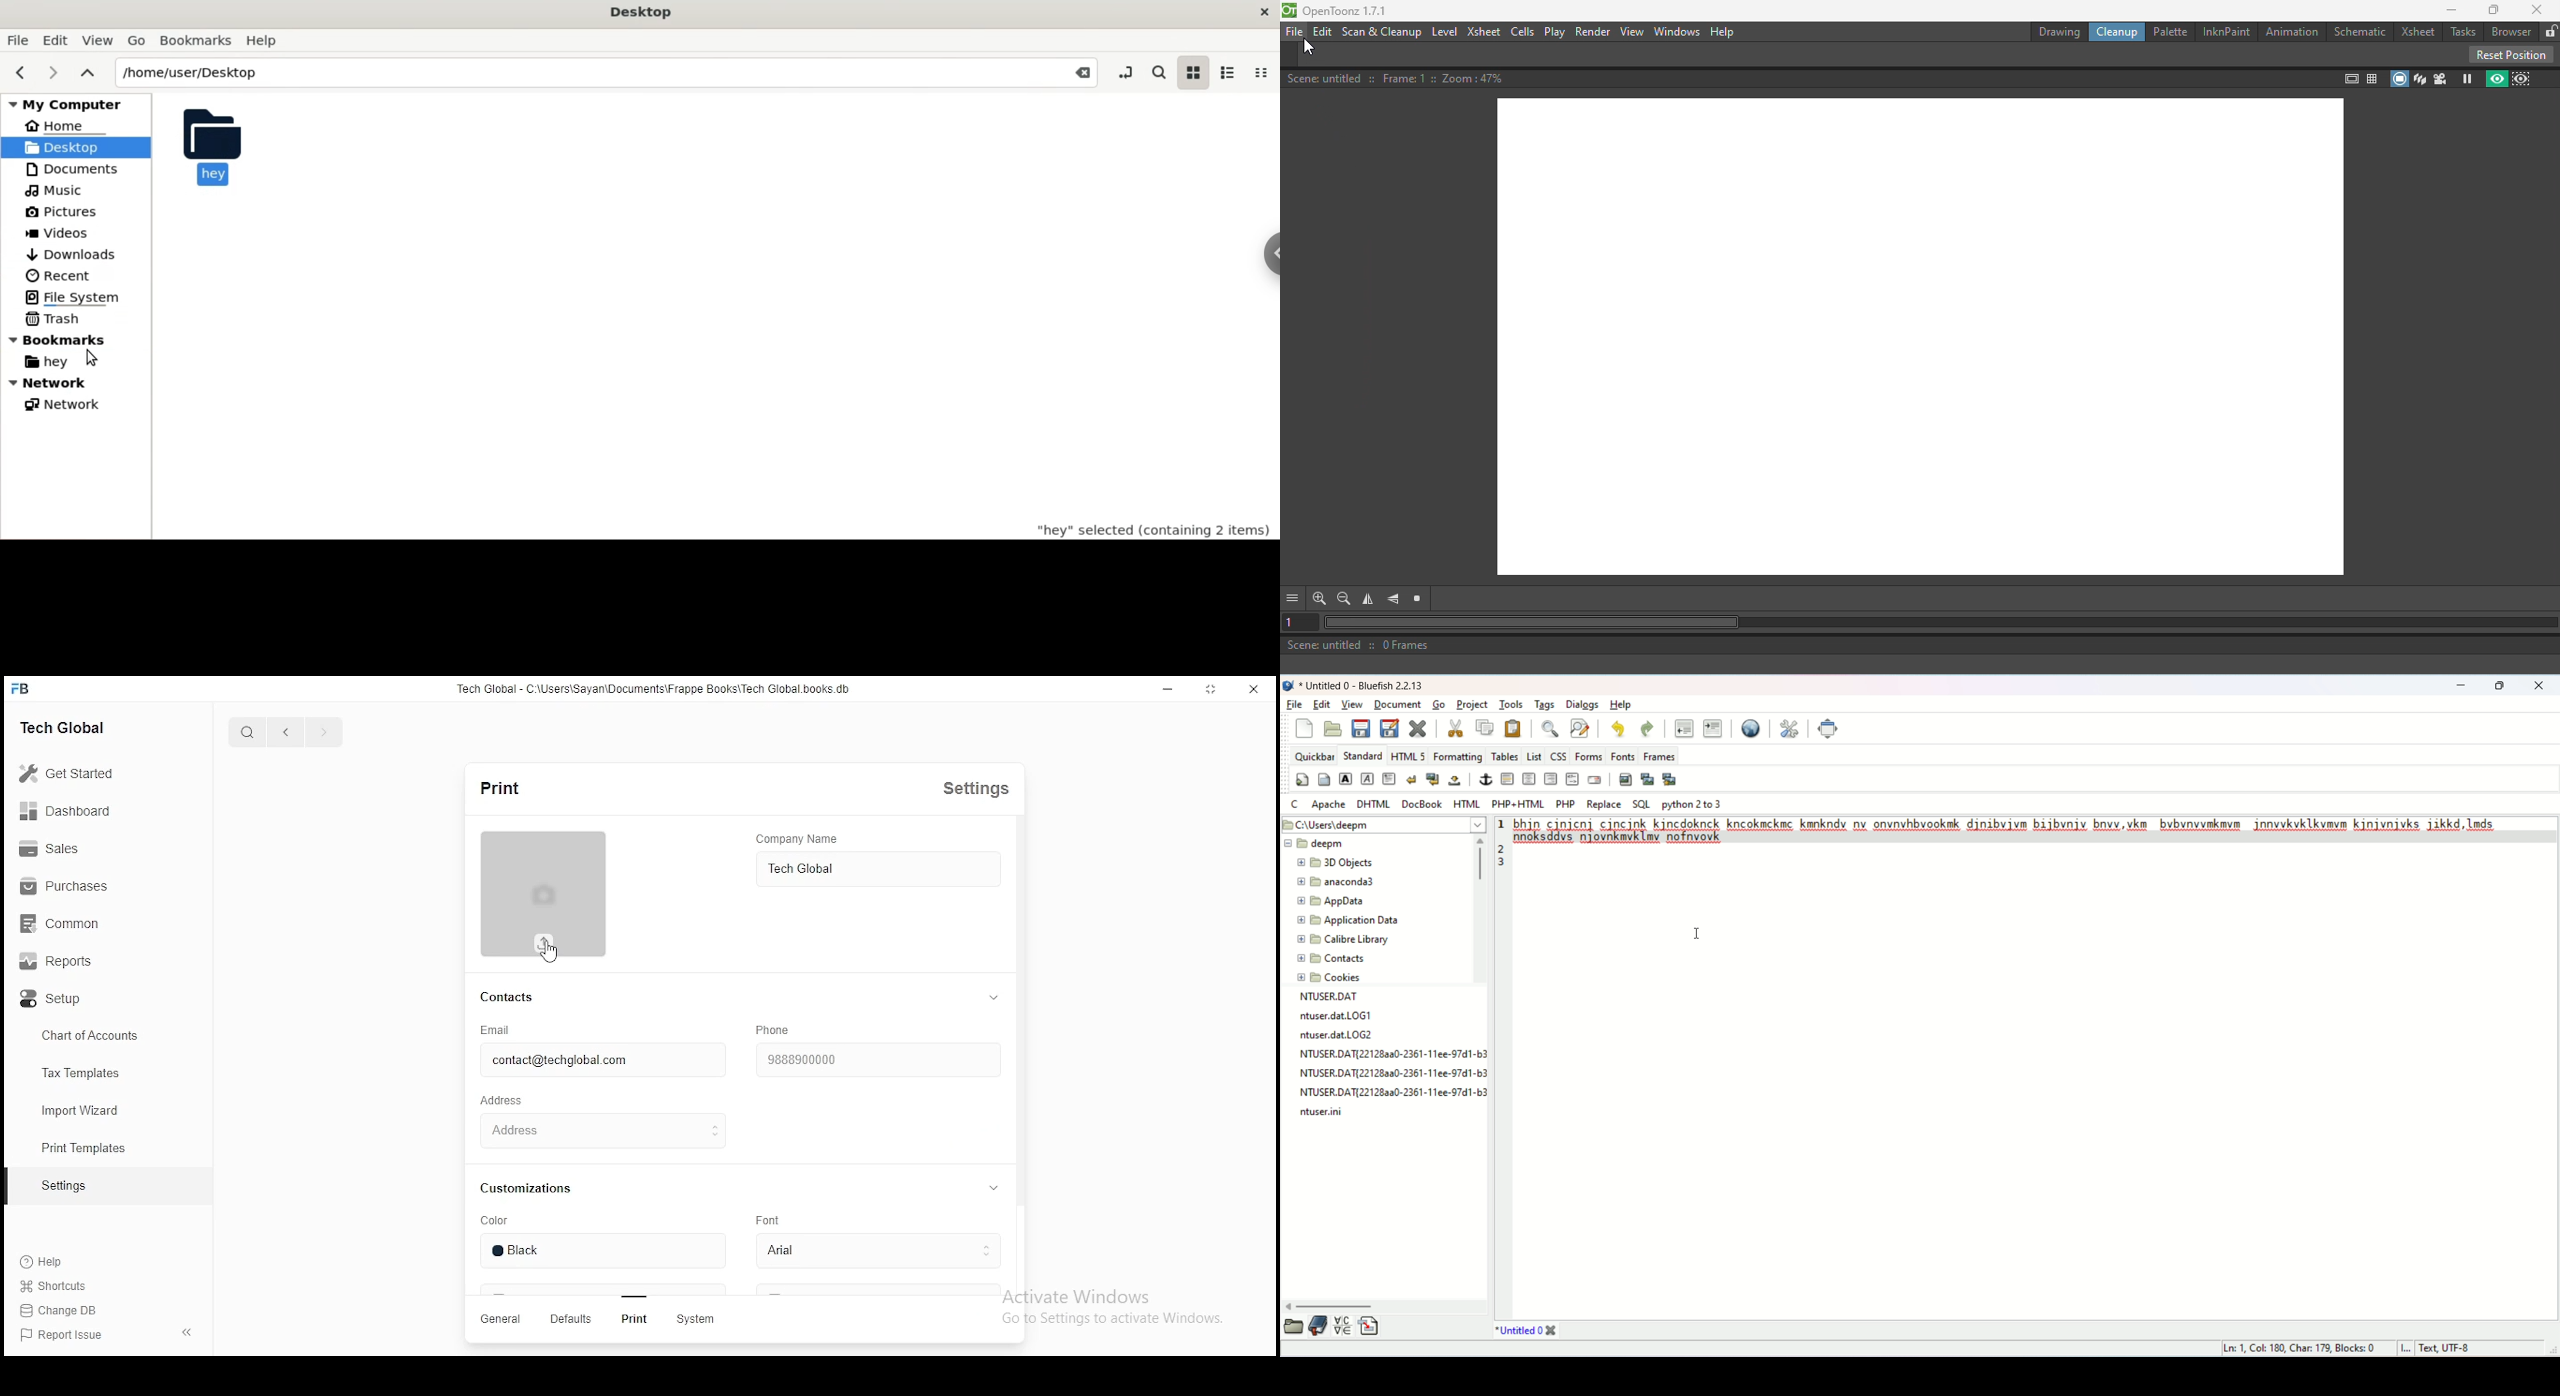 This screenshot has width=2576, height=1400. What do you see at coordinates (536, 1191) in the screenshot?
I see `Customizations.` at bounding box center [536, 1191].